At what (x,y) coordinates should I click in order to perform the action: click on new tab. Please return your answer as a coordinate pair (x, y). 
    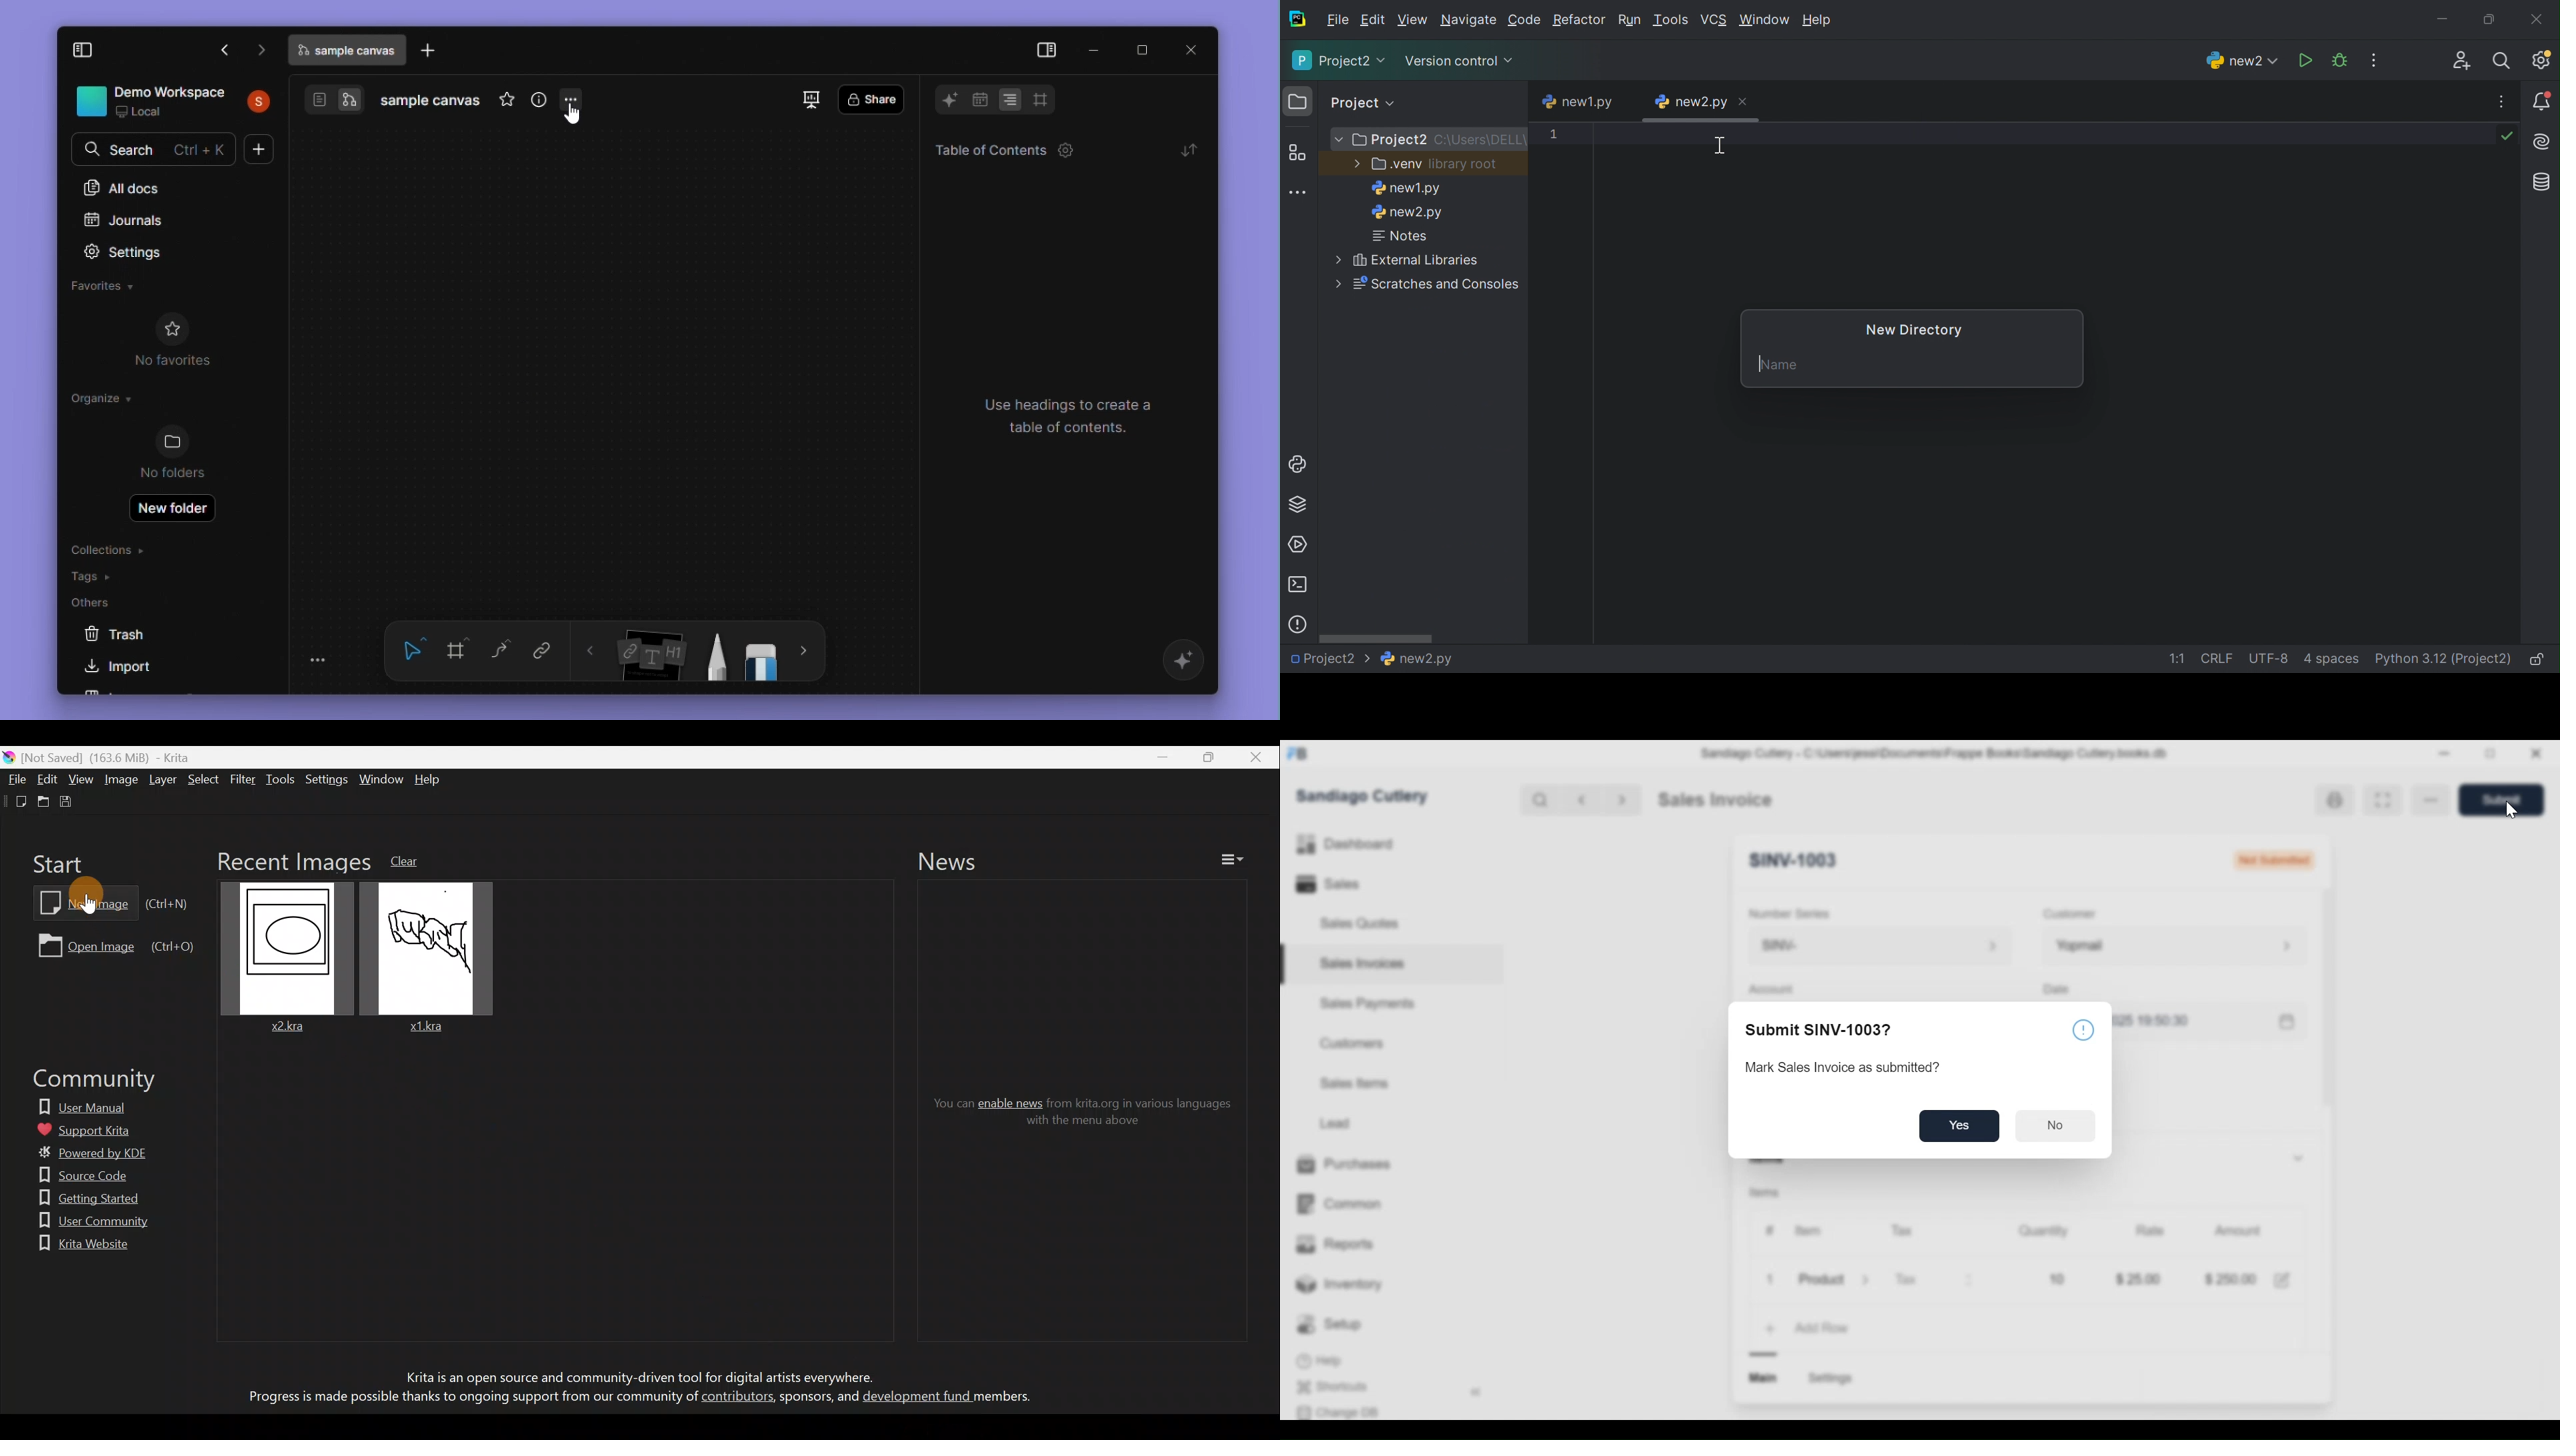
    Looking at the image, I should click on (431, 51).